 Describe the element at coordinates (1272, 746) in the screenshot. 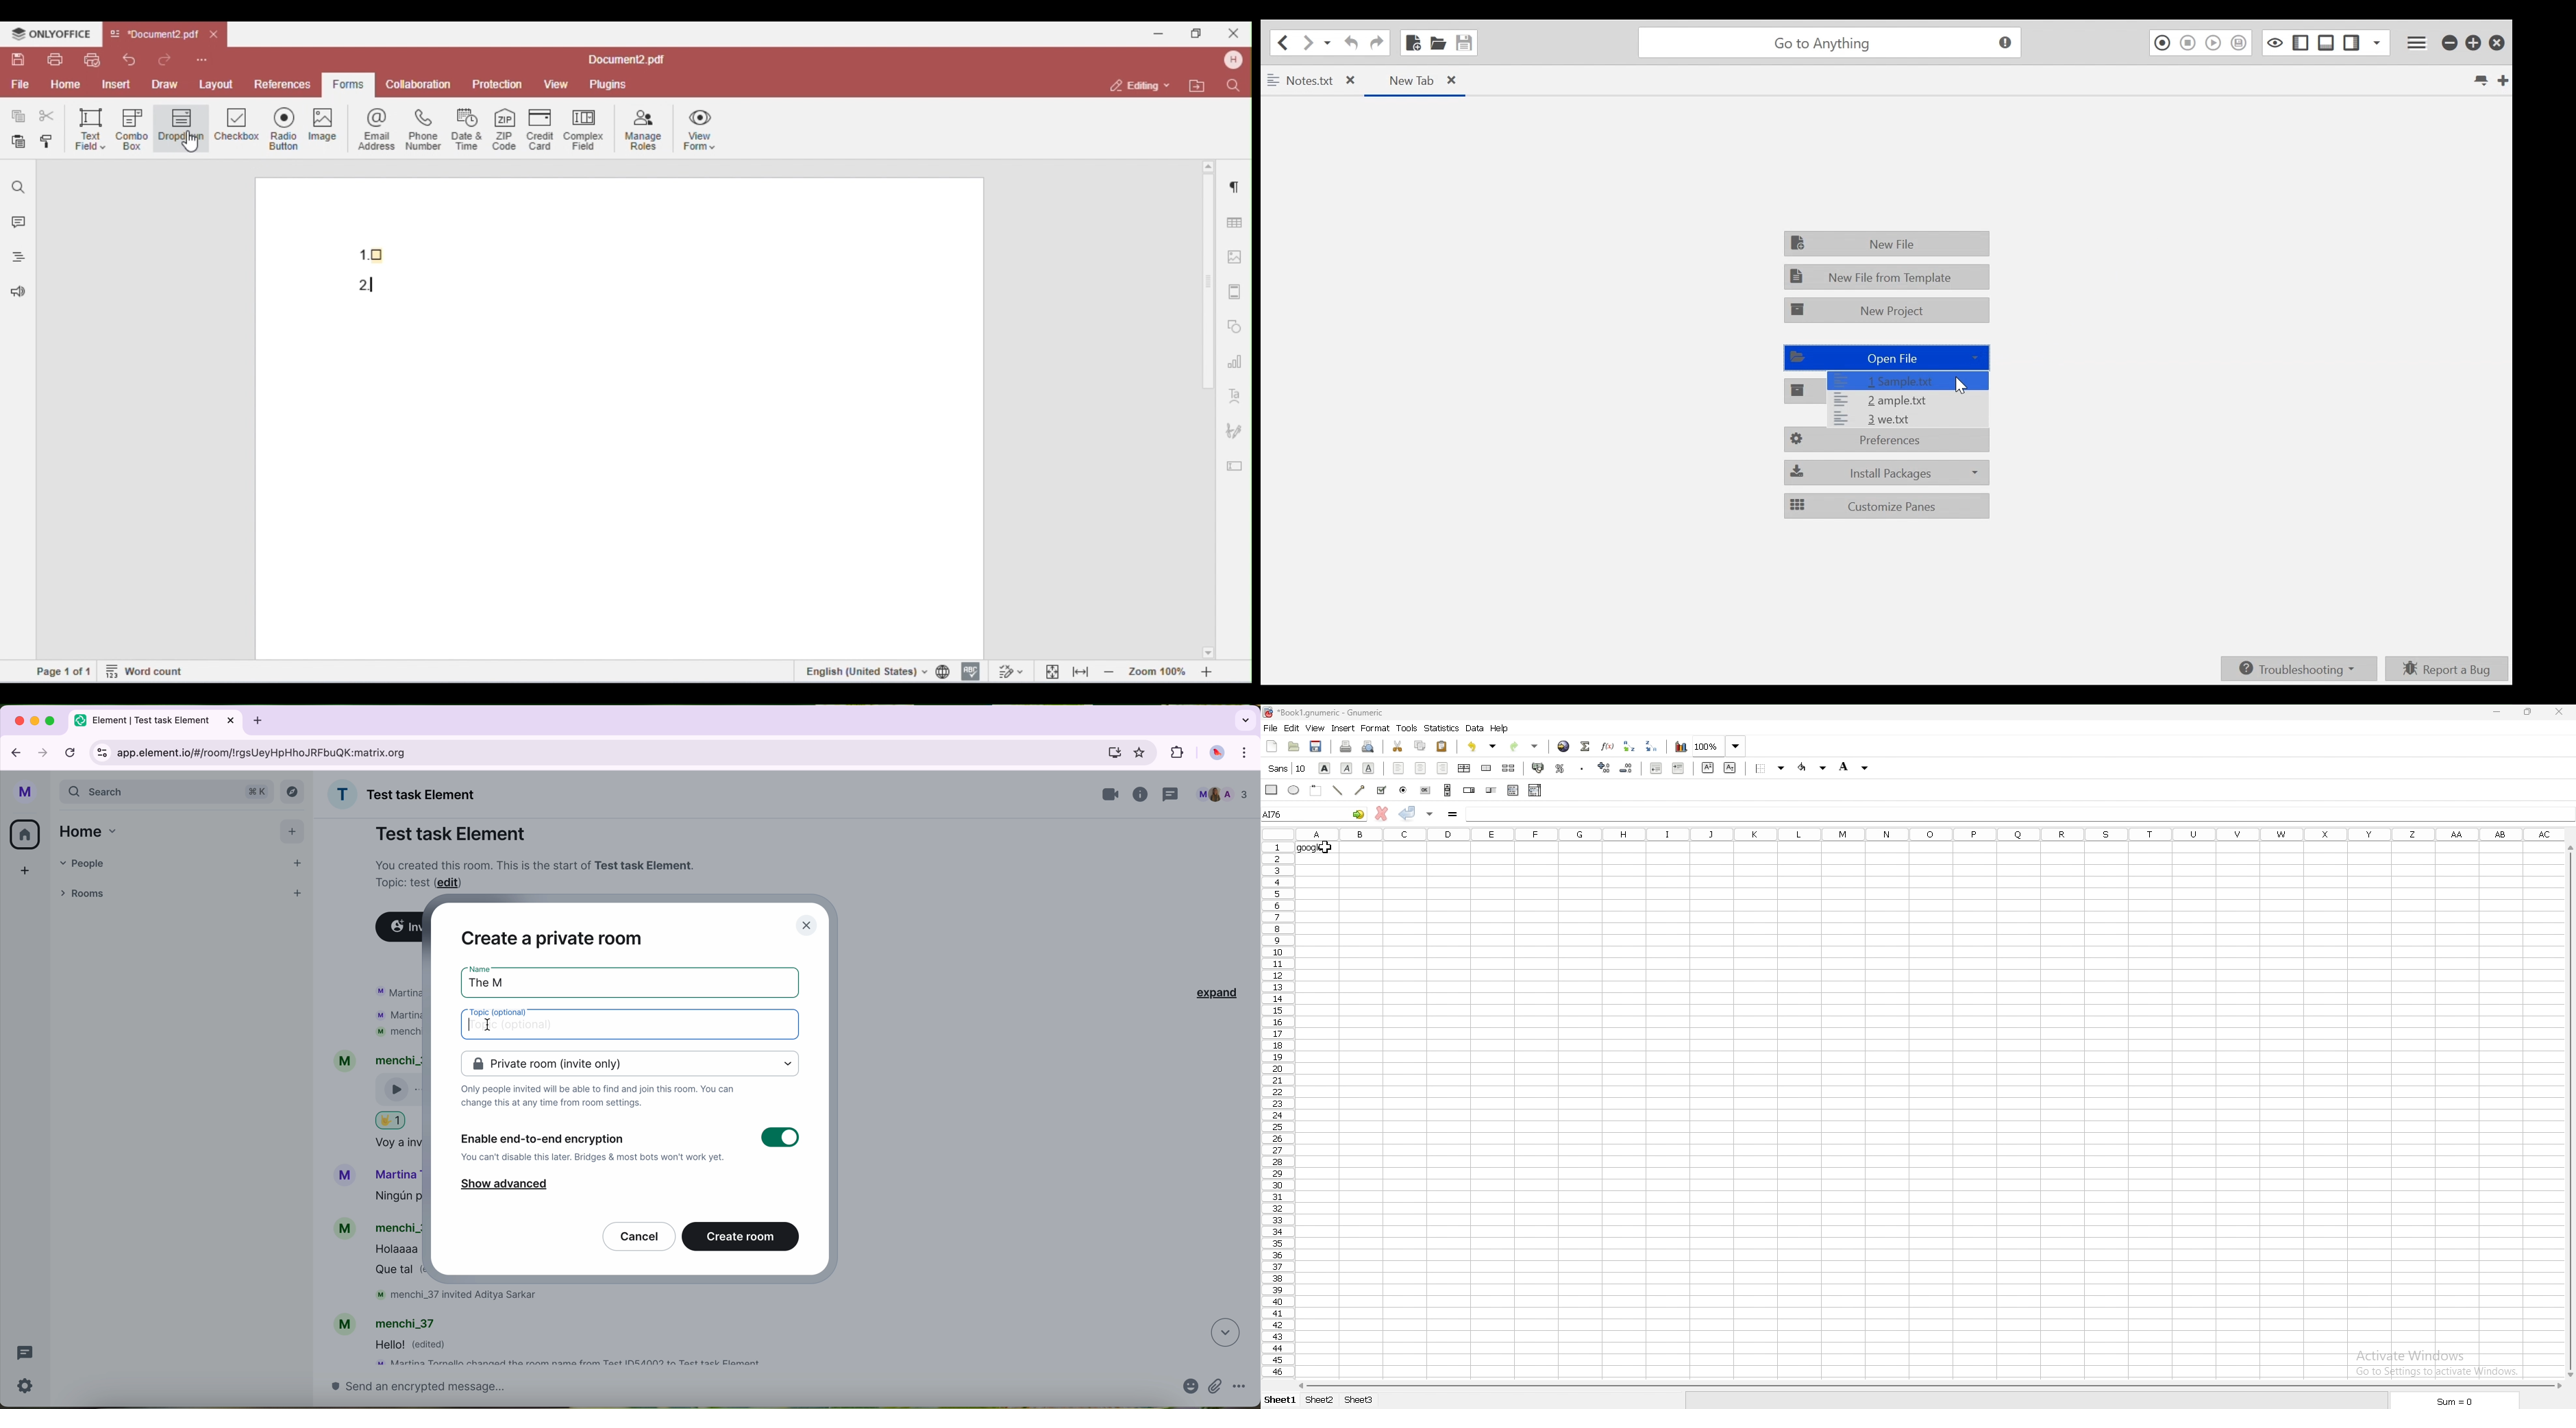

I see `new` at that location.